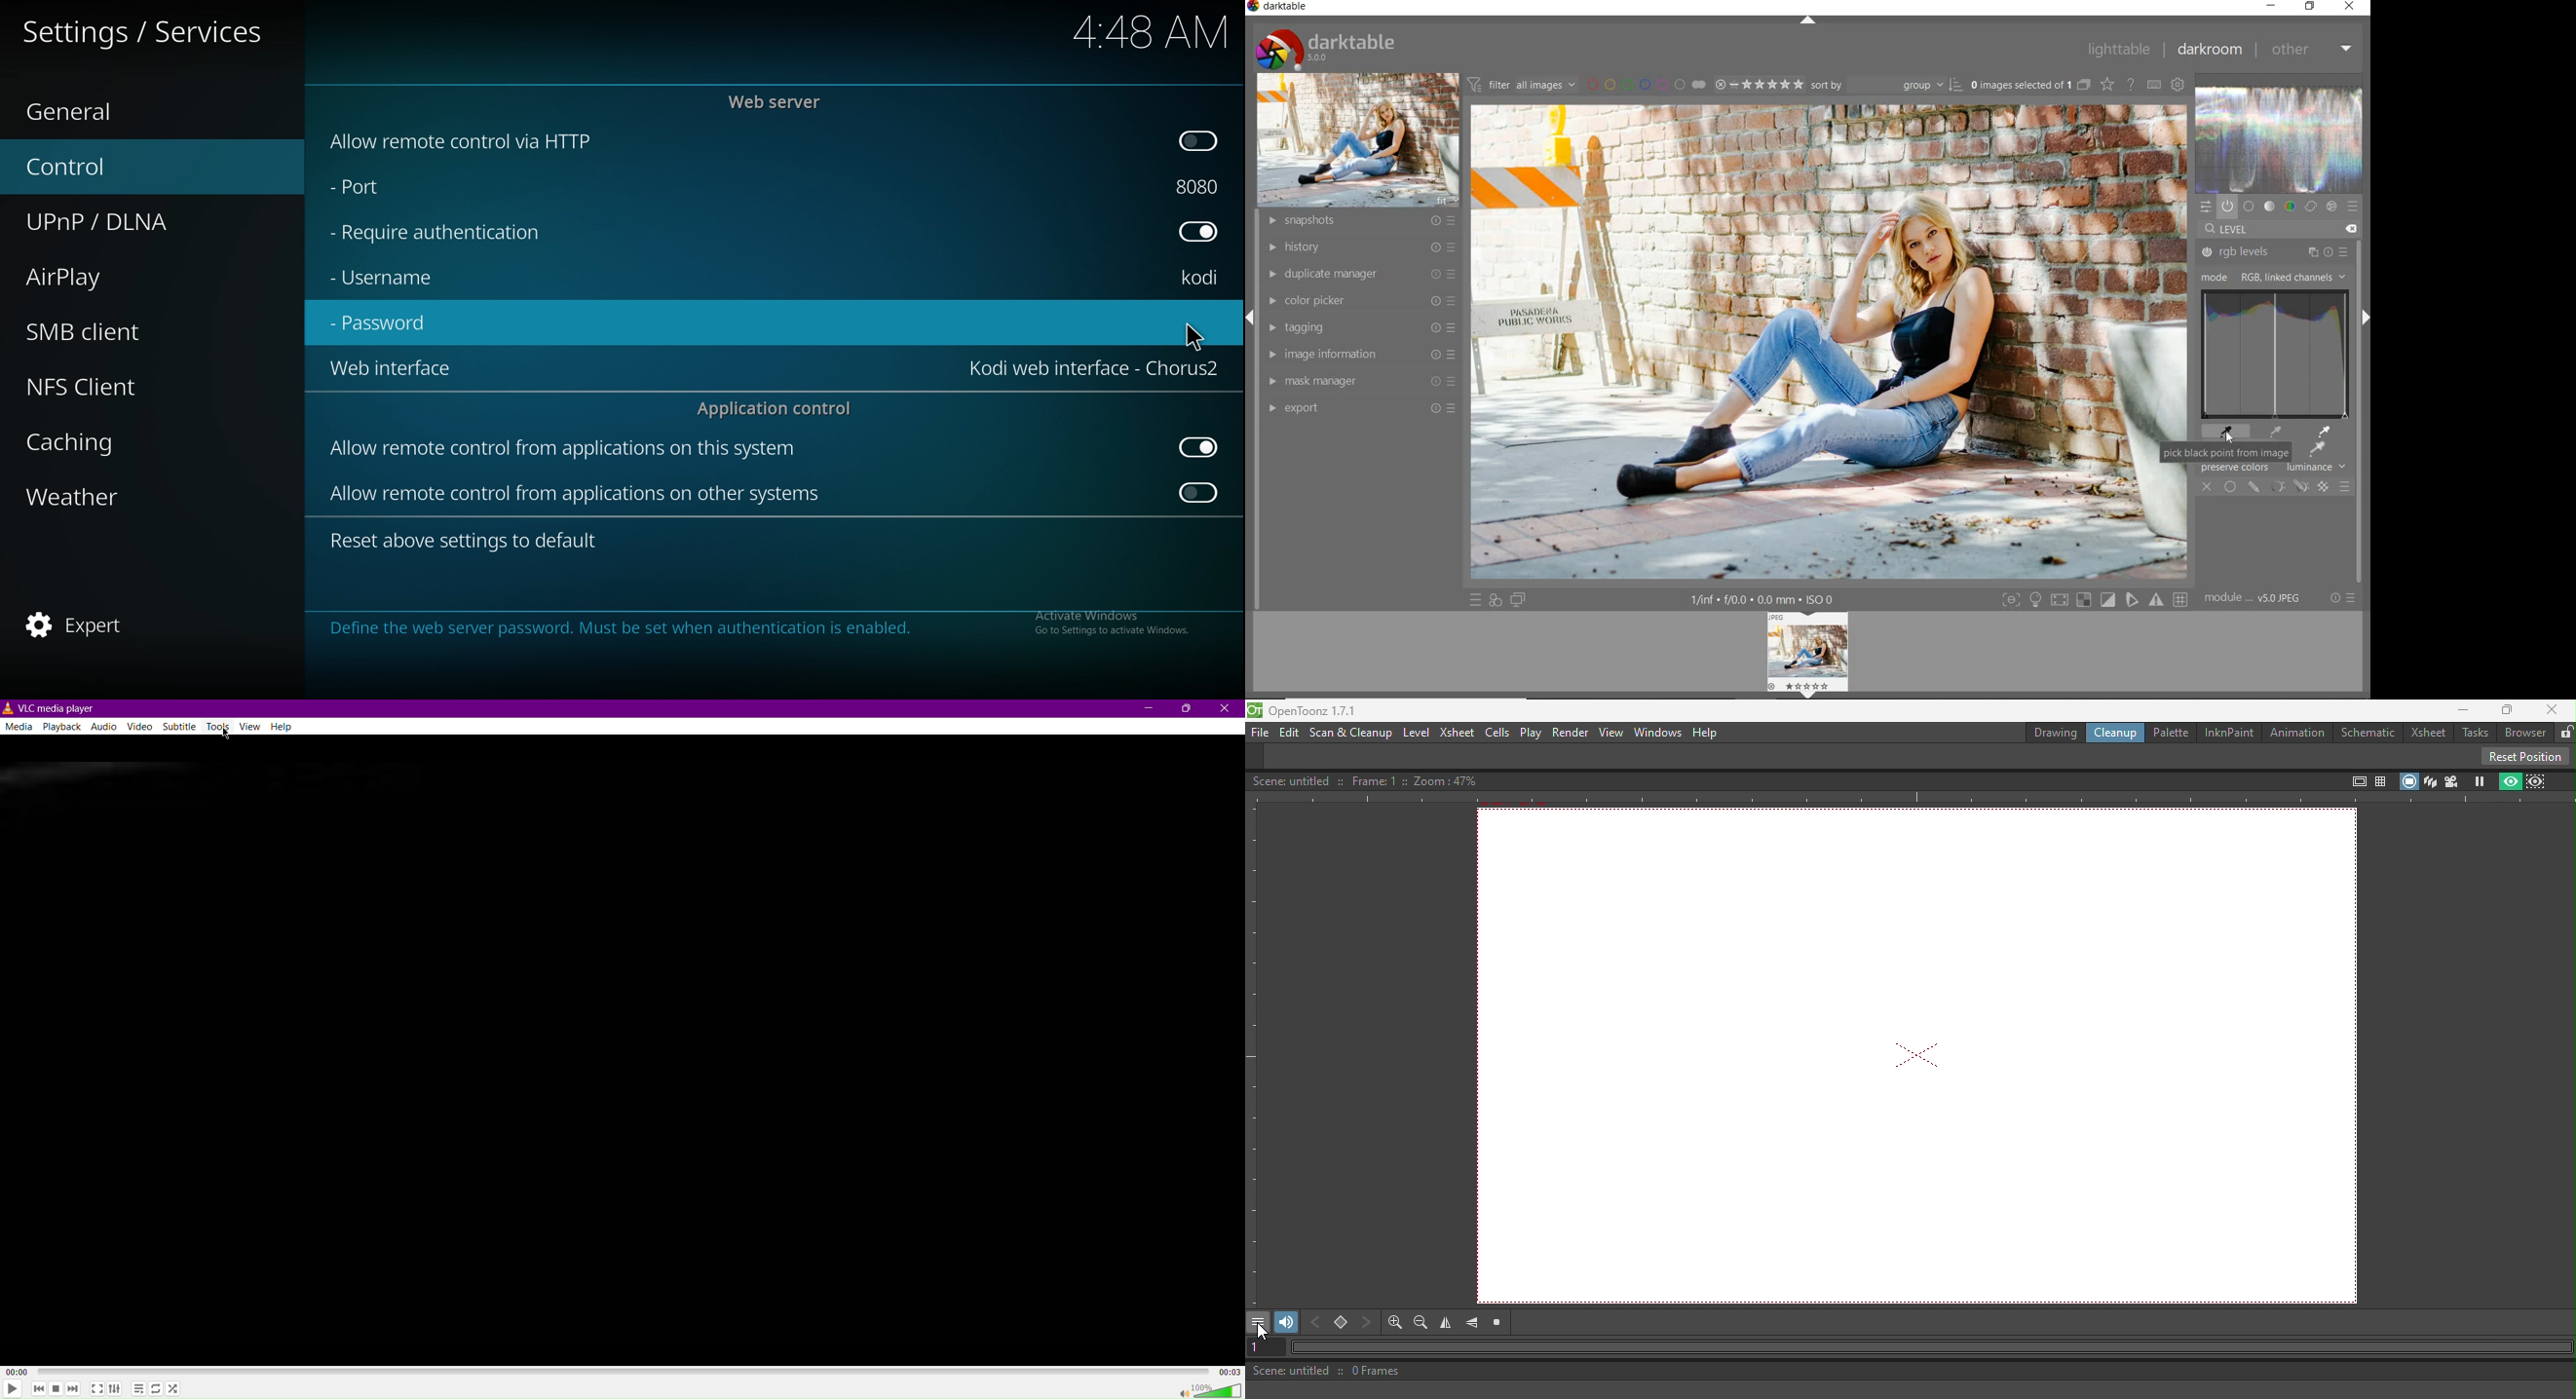 Image resolution: width=2576 pixels, height=1400 pixels. What do you see at coordinates (1496, 600) in the screenshot?
I see `quick access for applying any of your styles` at bounding box center [1496, 600].